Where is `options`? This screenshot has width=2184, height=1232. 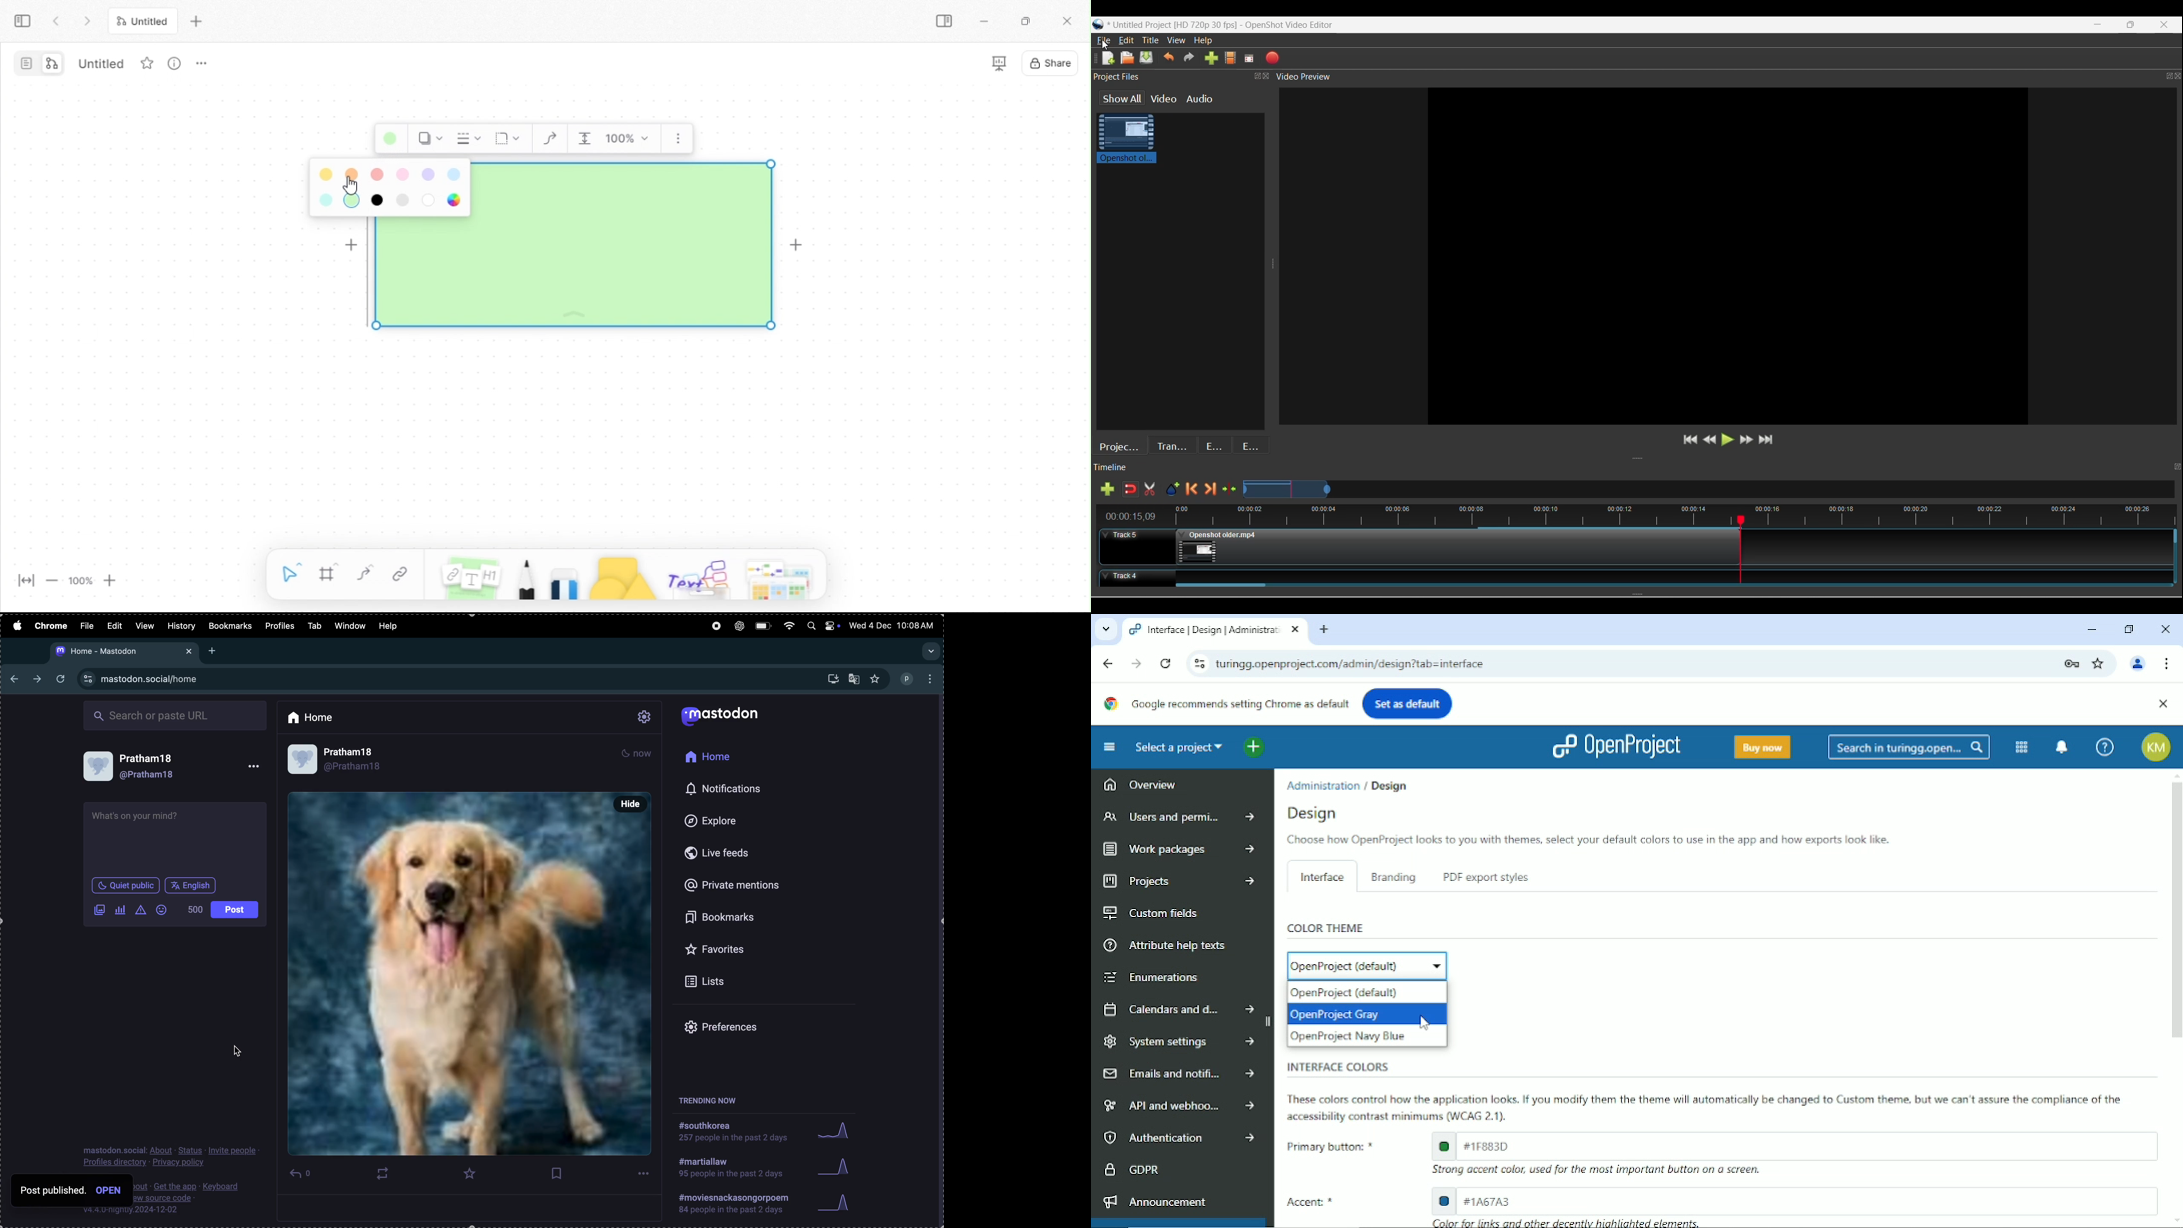 options is located at coordinates (646, 1174).